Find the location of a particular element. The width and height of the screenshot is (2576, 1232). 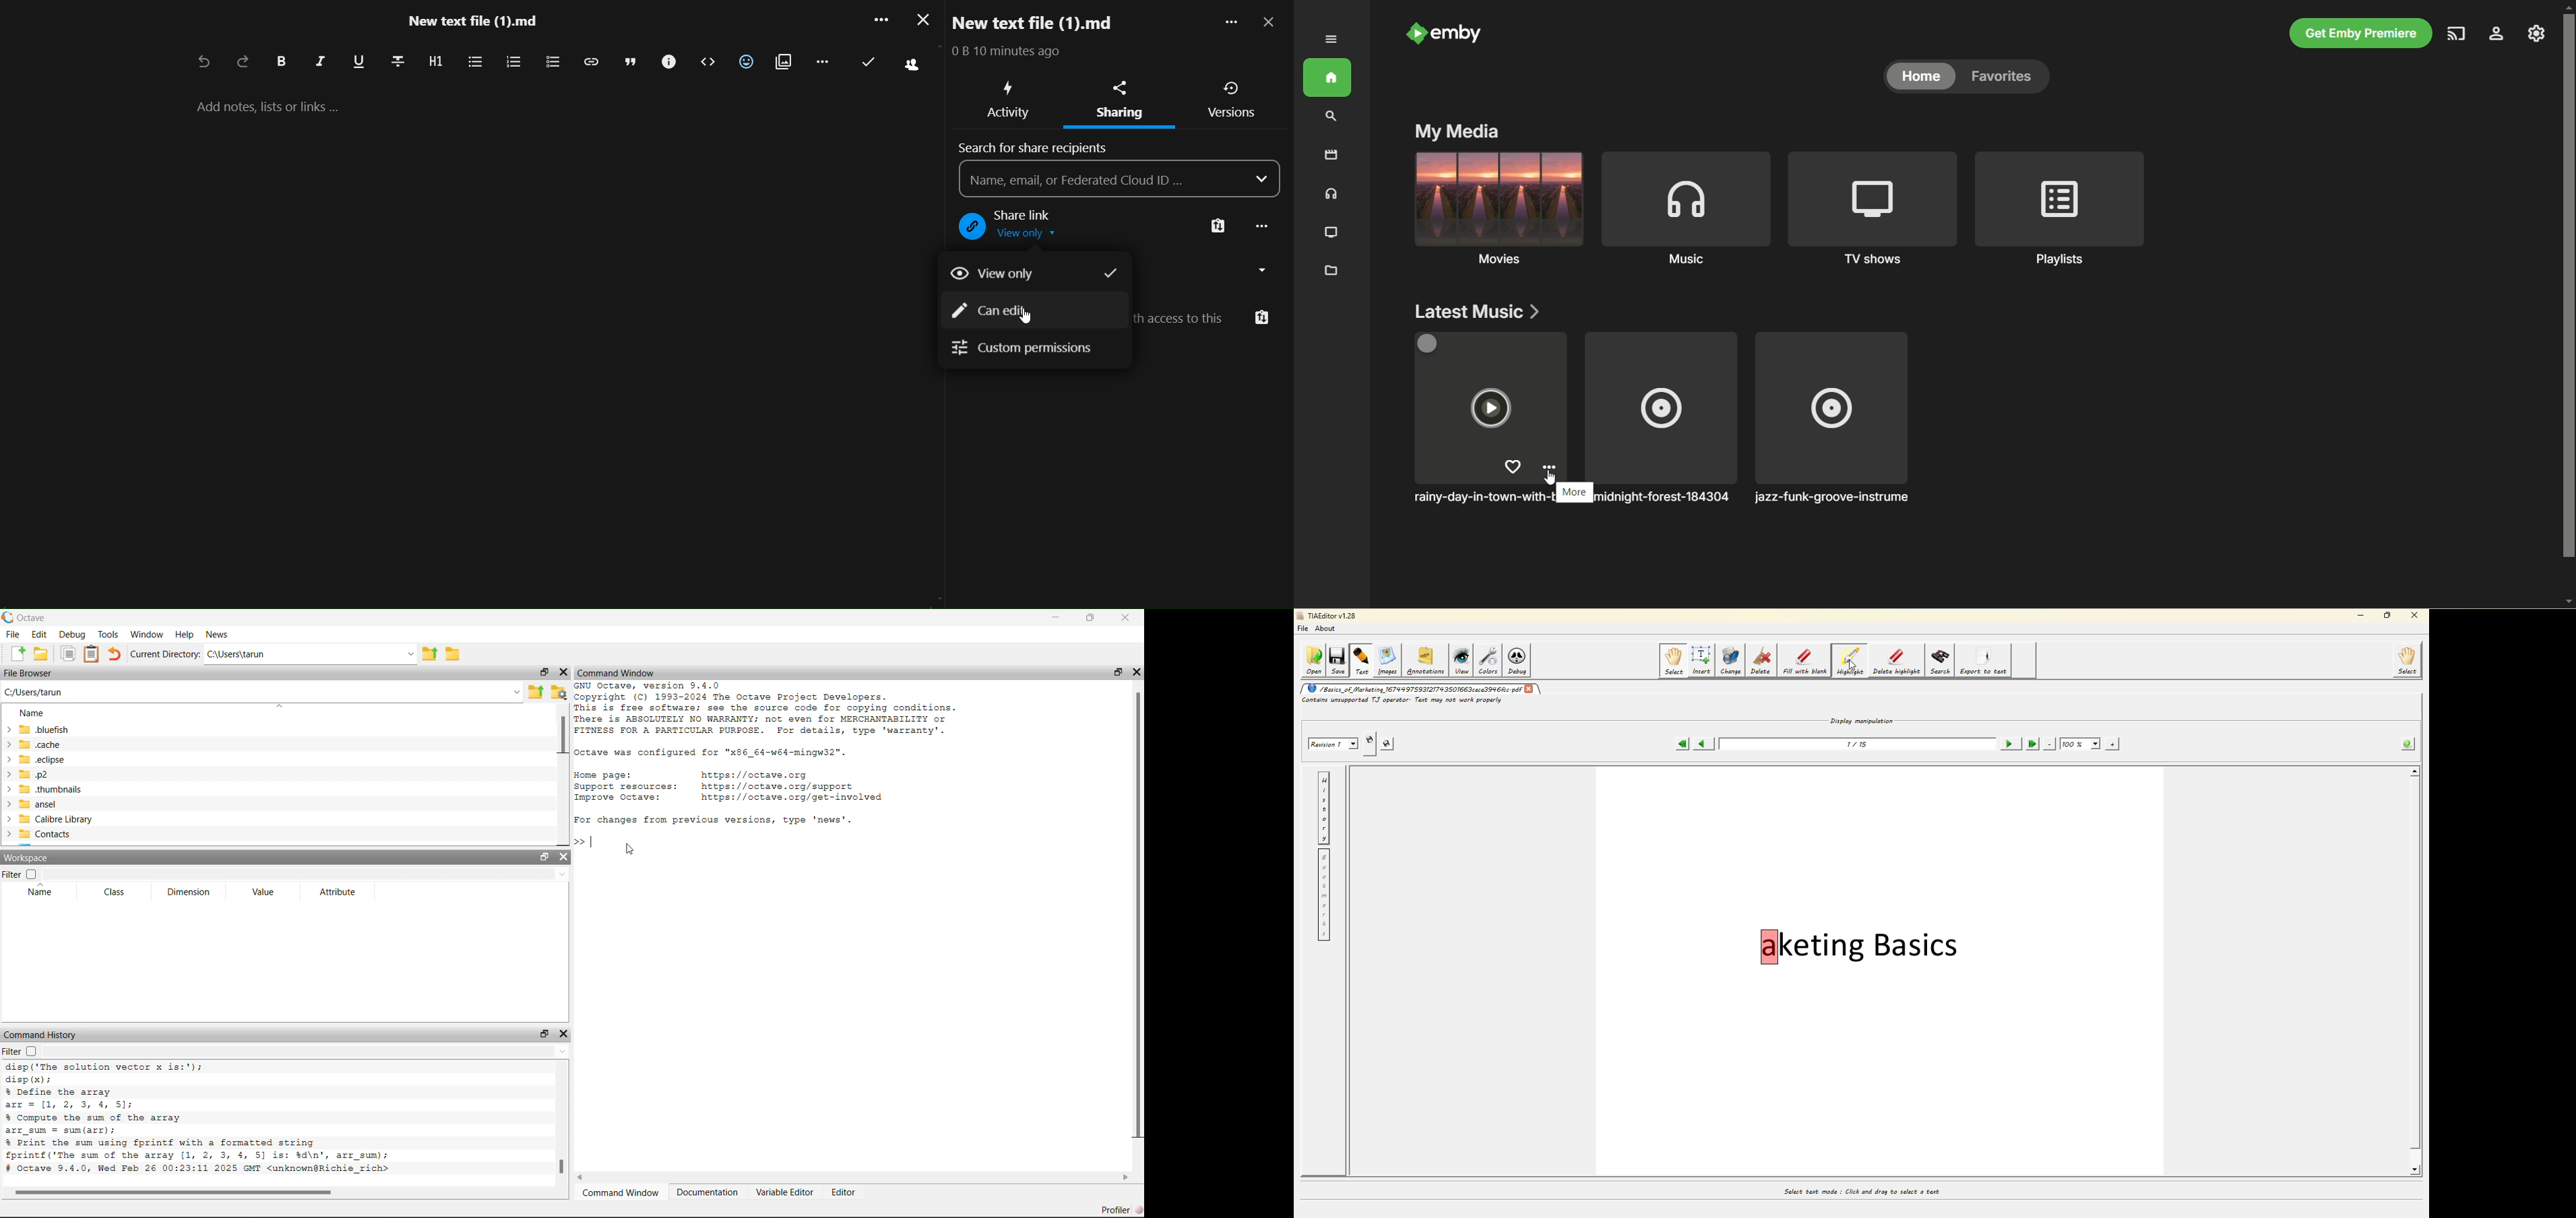

close is located at coordinates (920, 20).